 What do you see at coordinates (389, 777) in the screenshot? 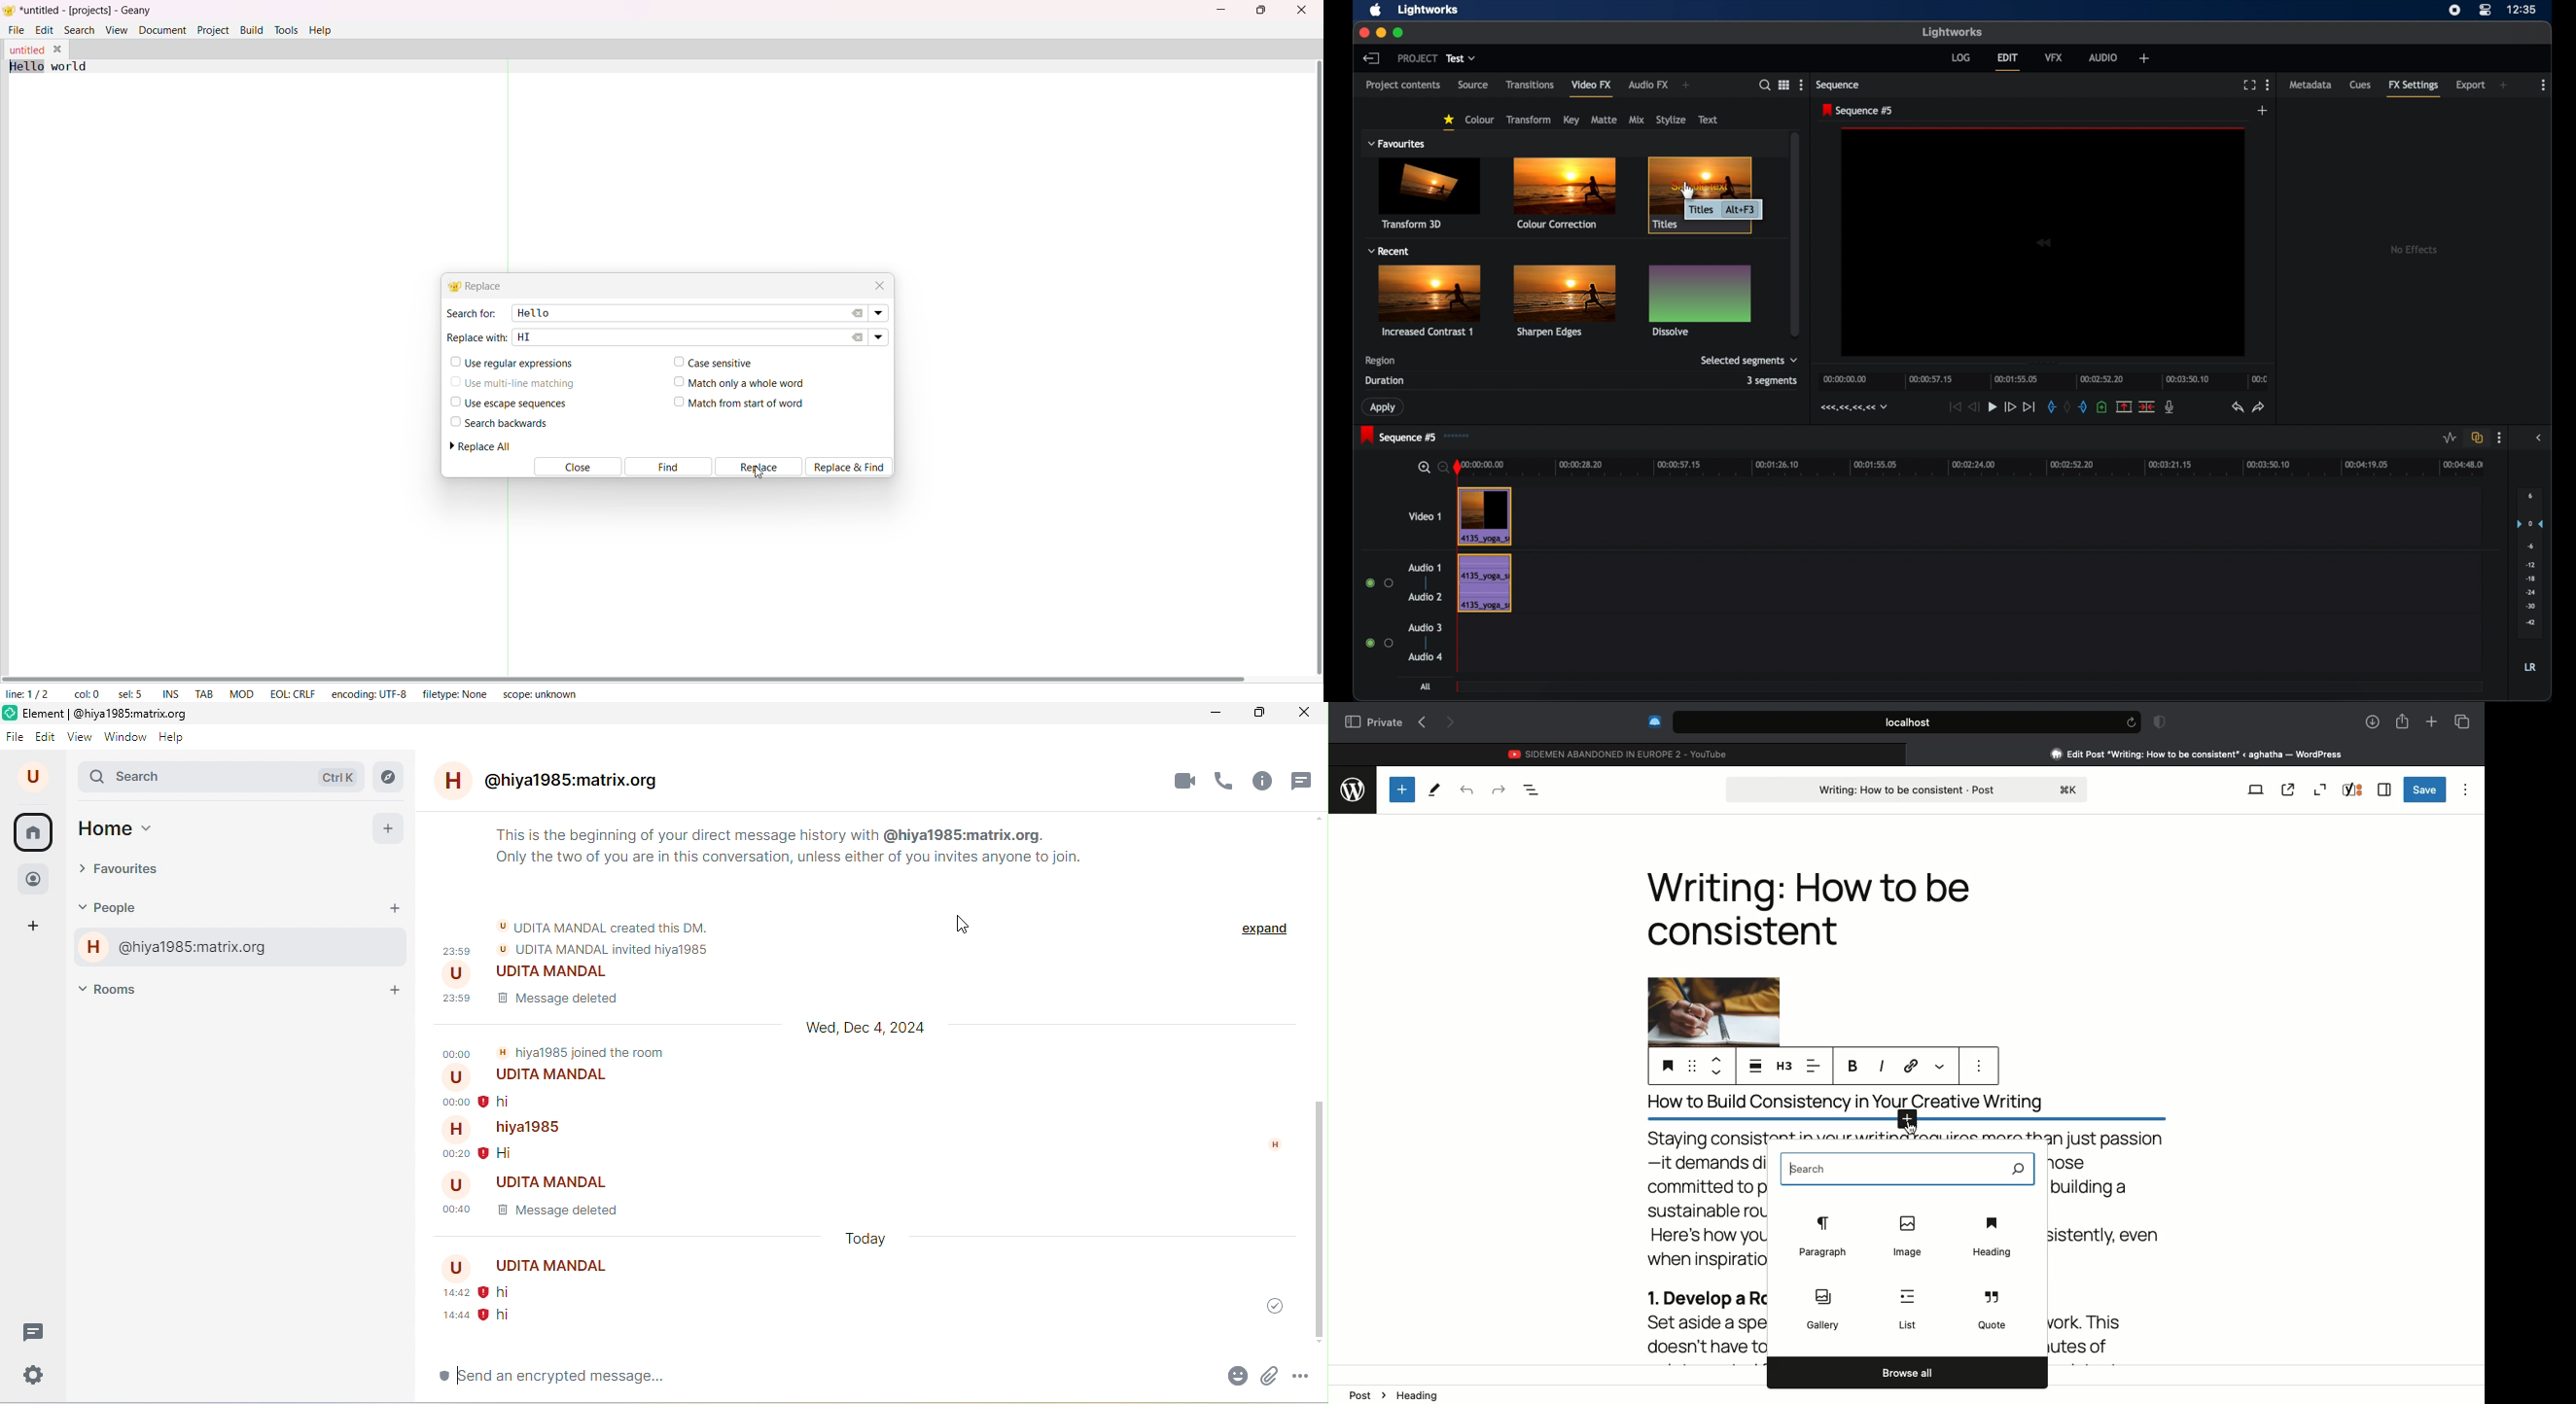
I see `explore rooms` at bounding box center [389, 777].